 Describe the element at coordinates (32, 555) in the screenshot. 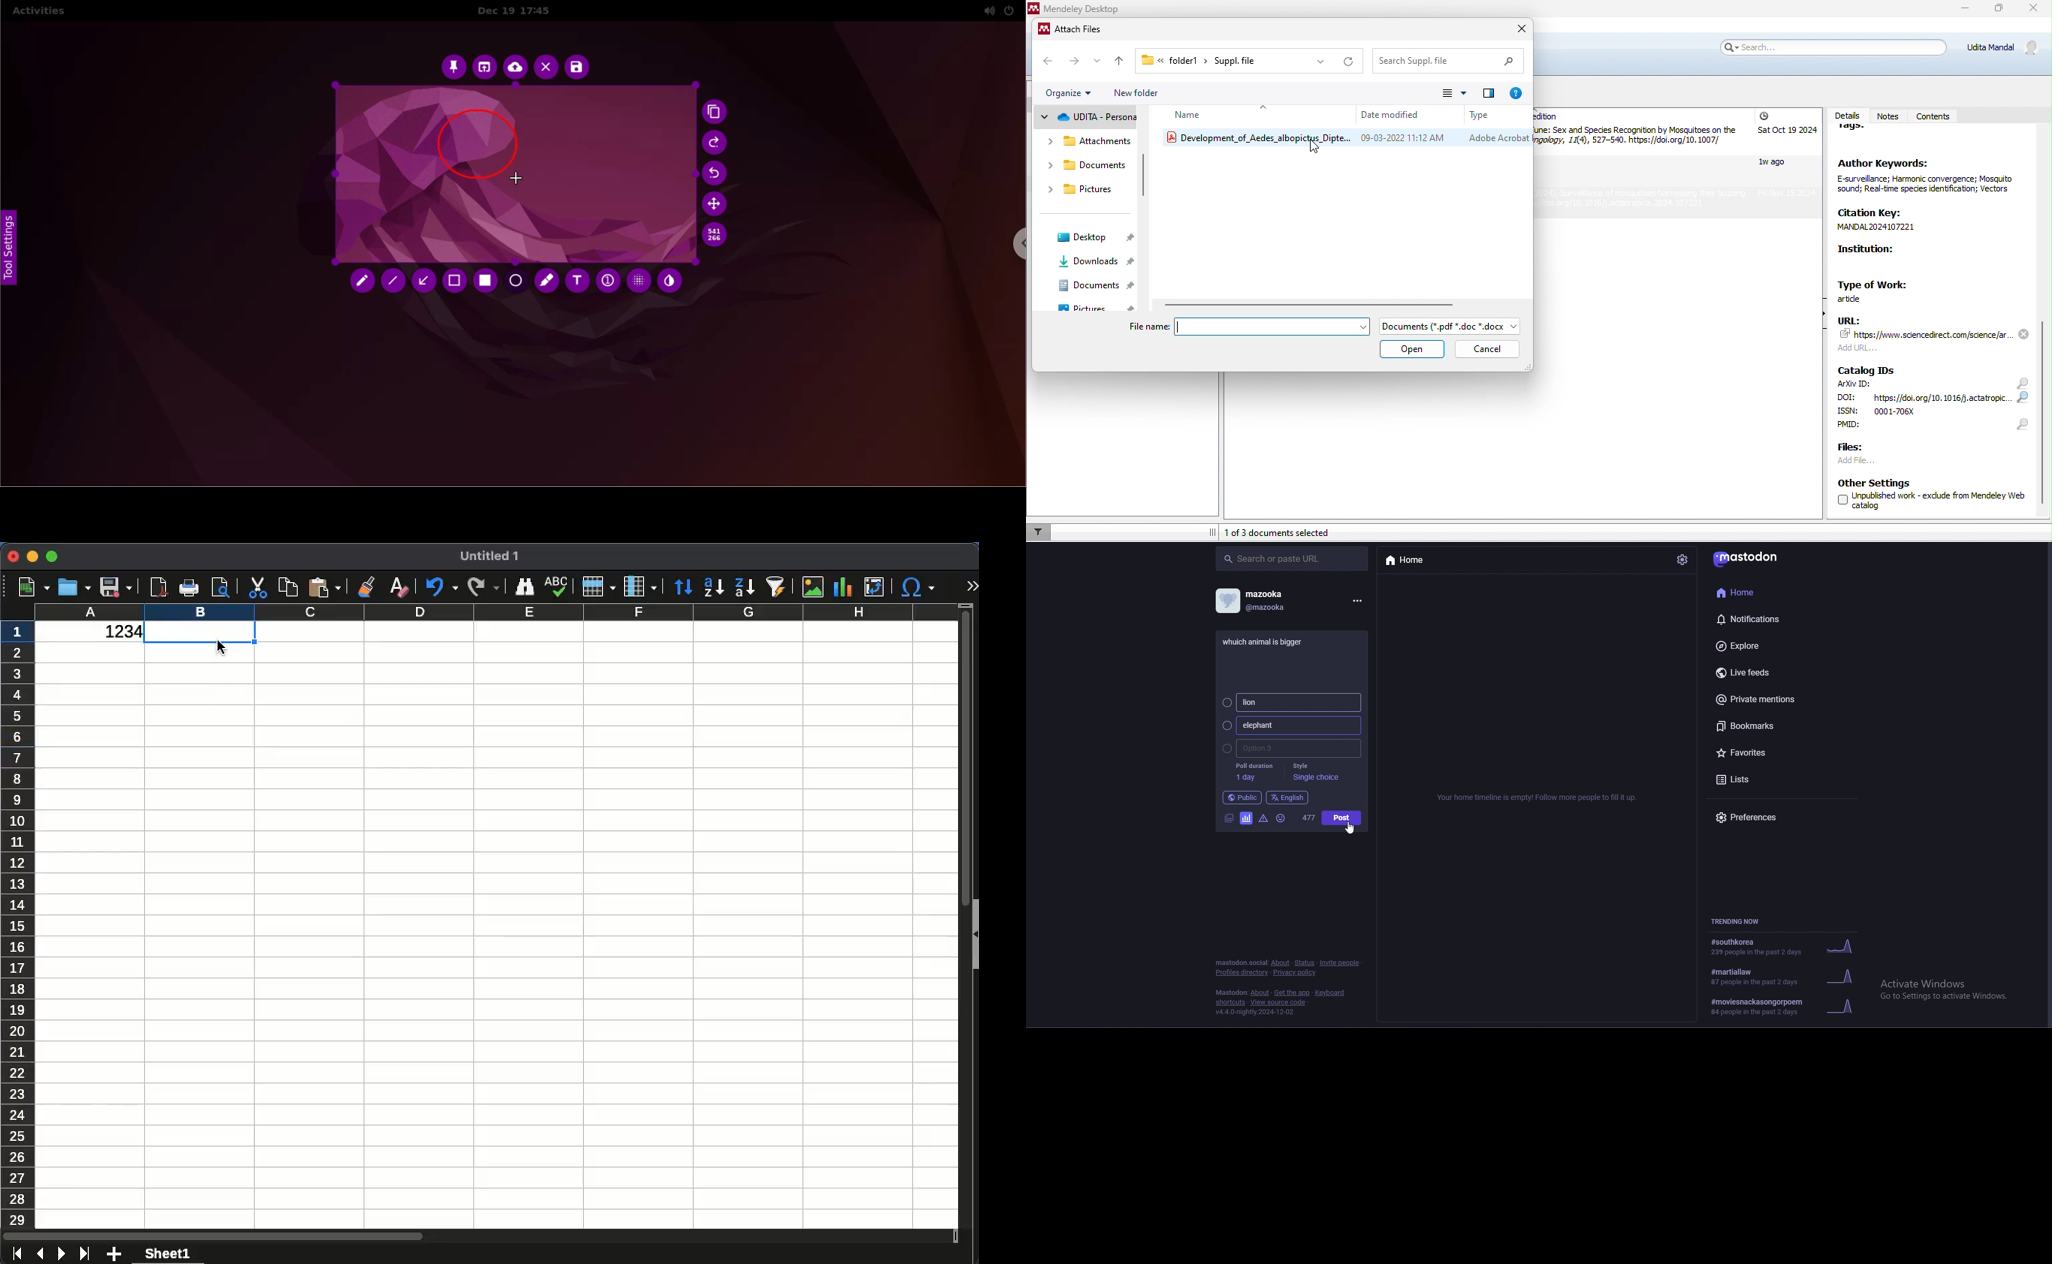

I see `minimize` at that location.